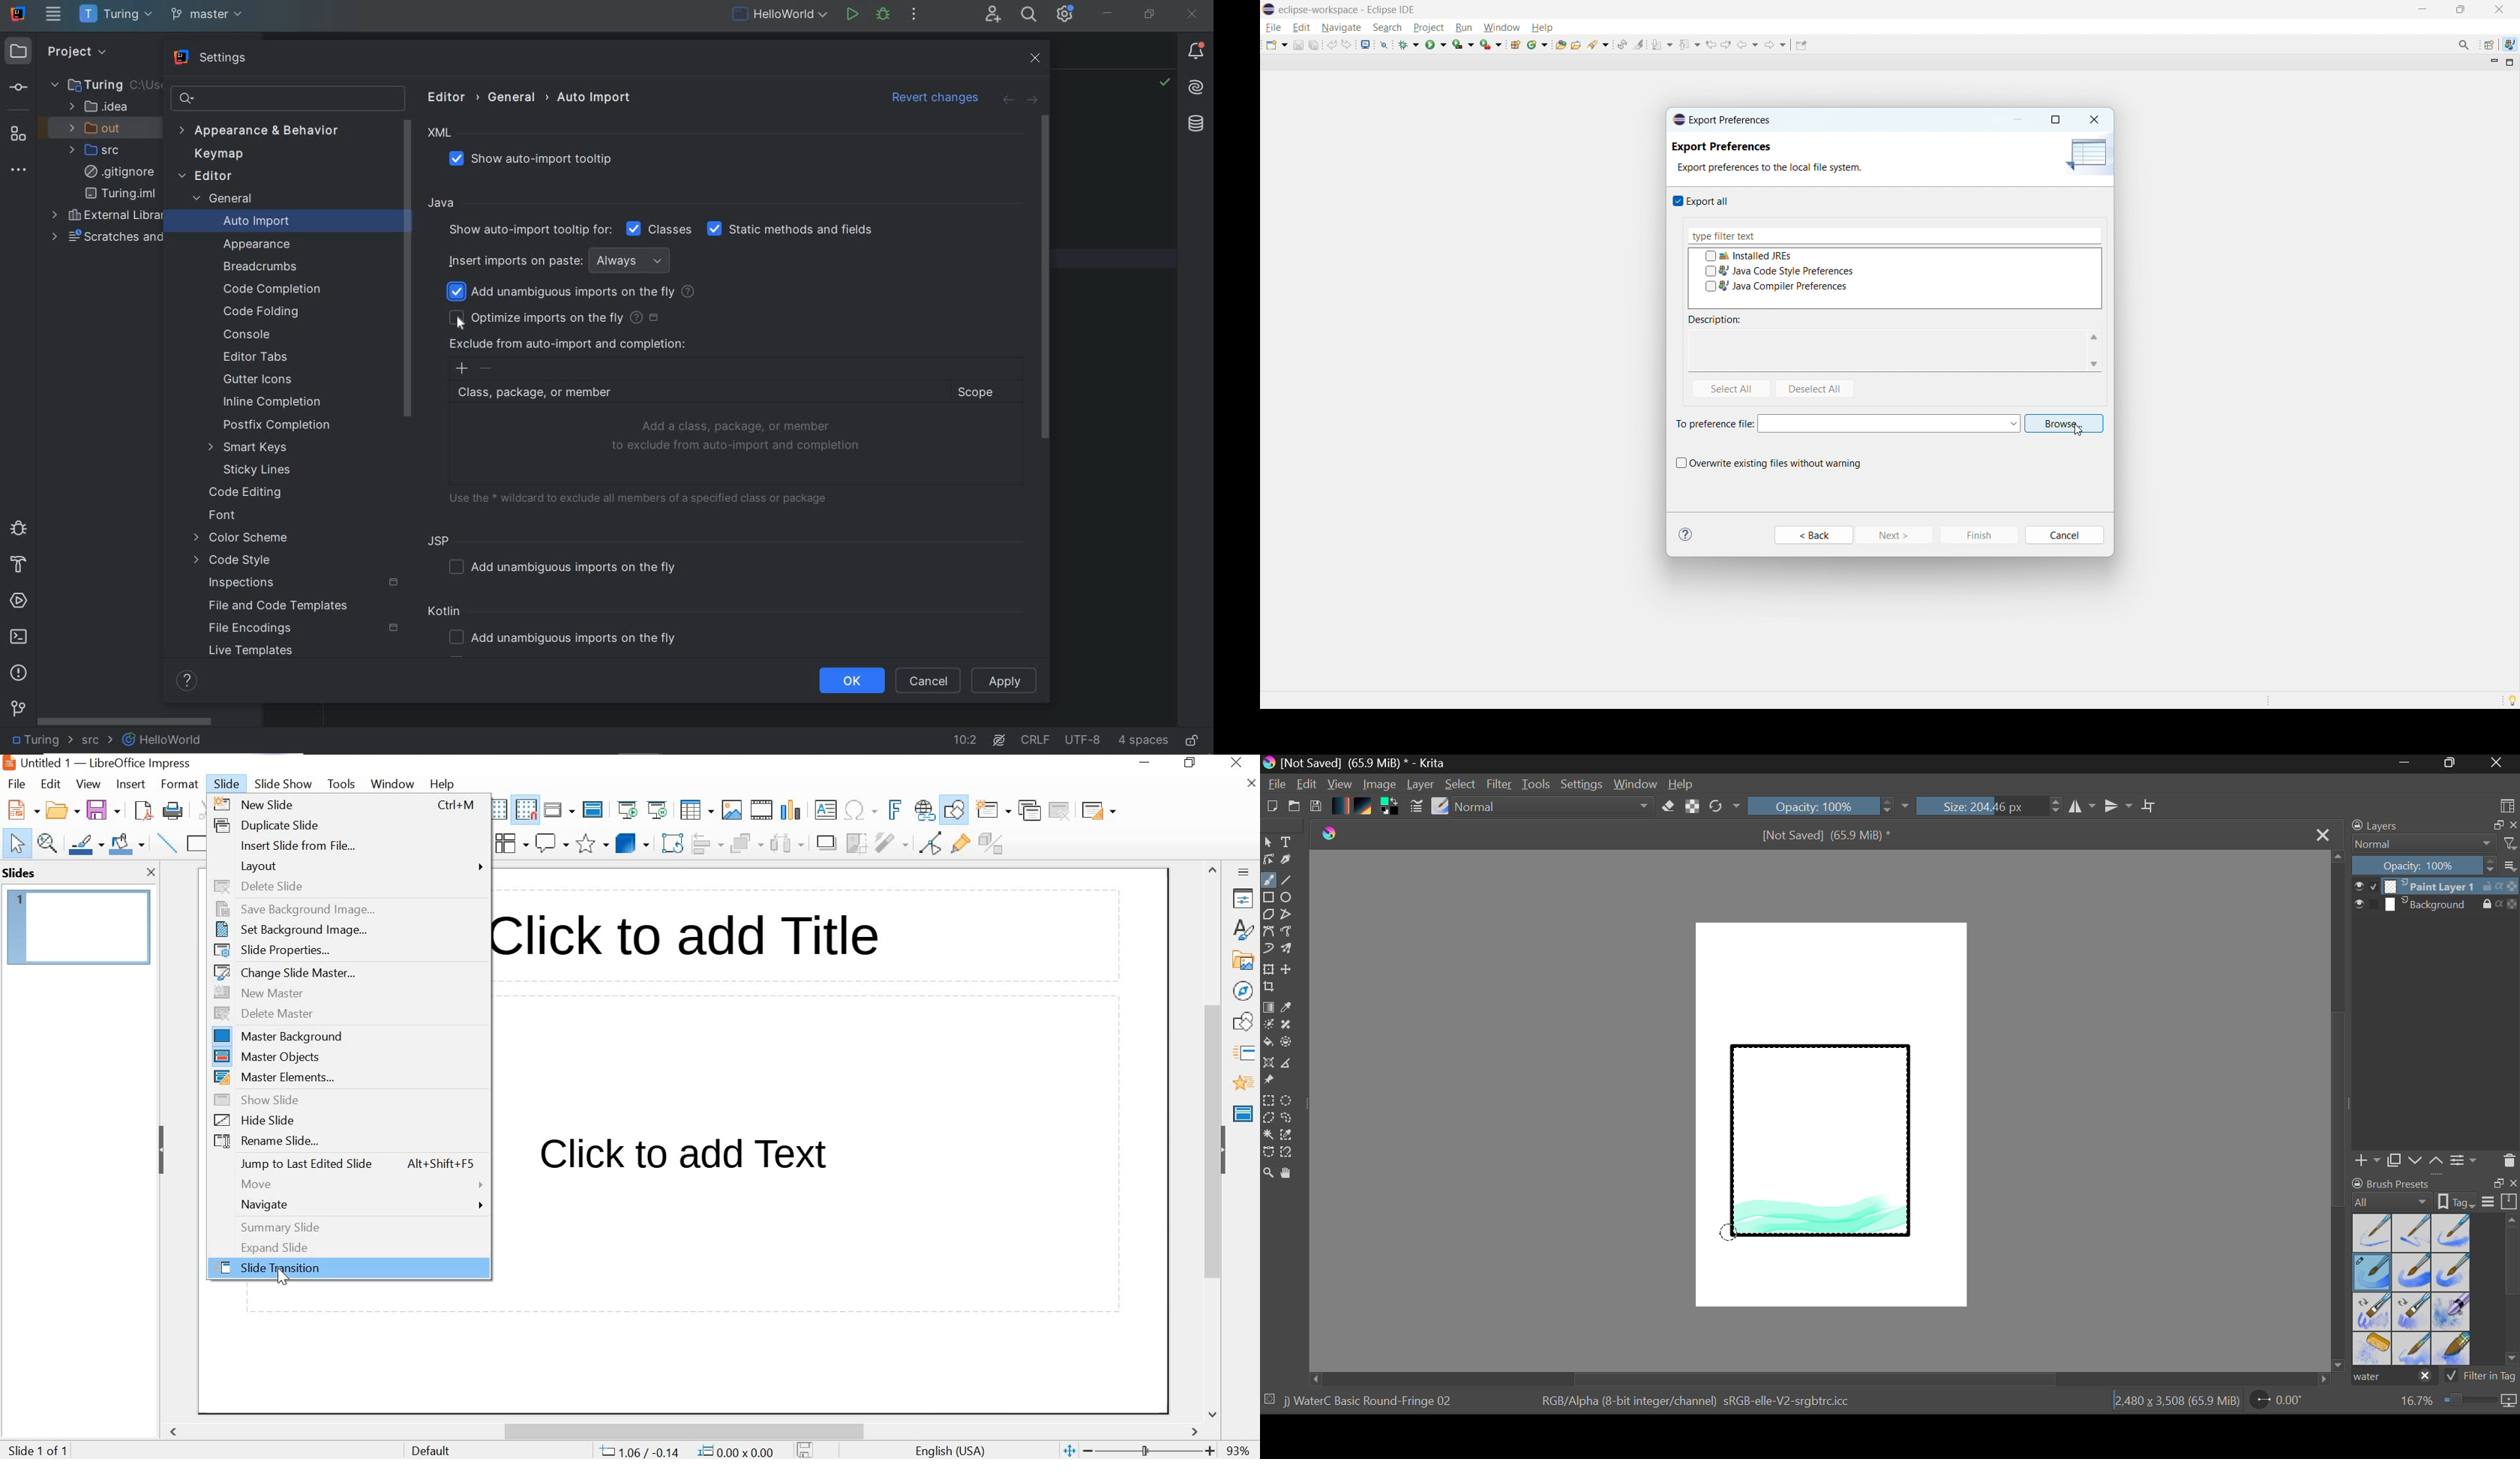 The image size is (2520, 1484). I want to click on Crop Image, so click(855, 842).